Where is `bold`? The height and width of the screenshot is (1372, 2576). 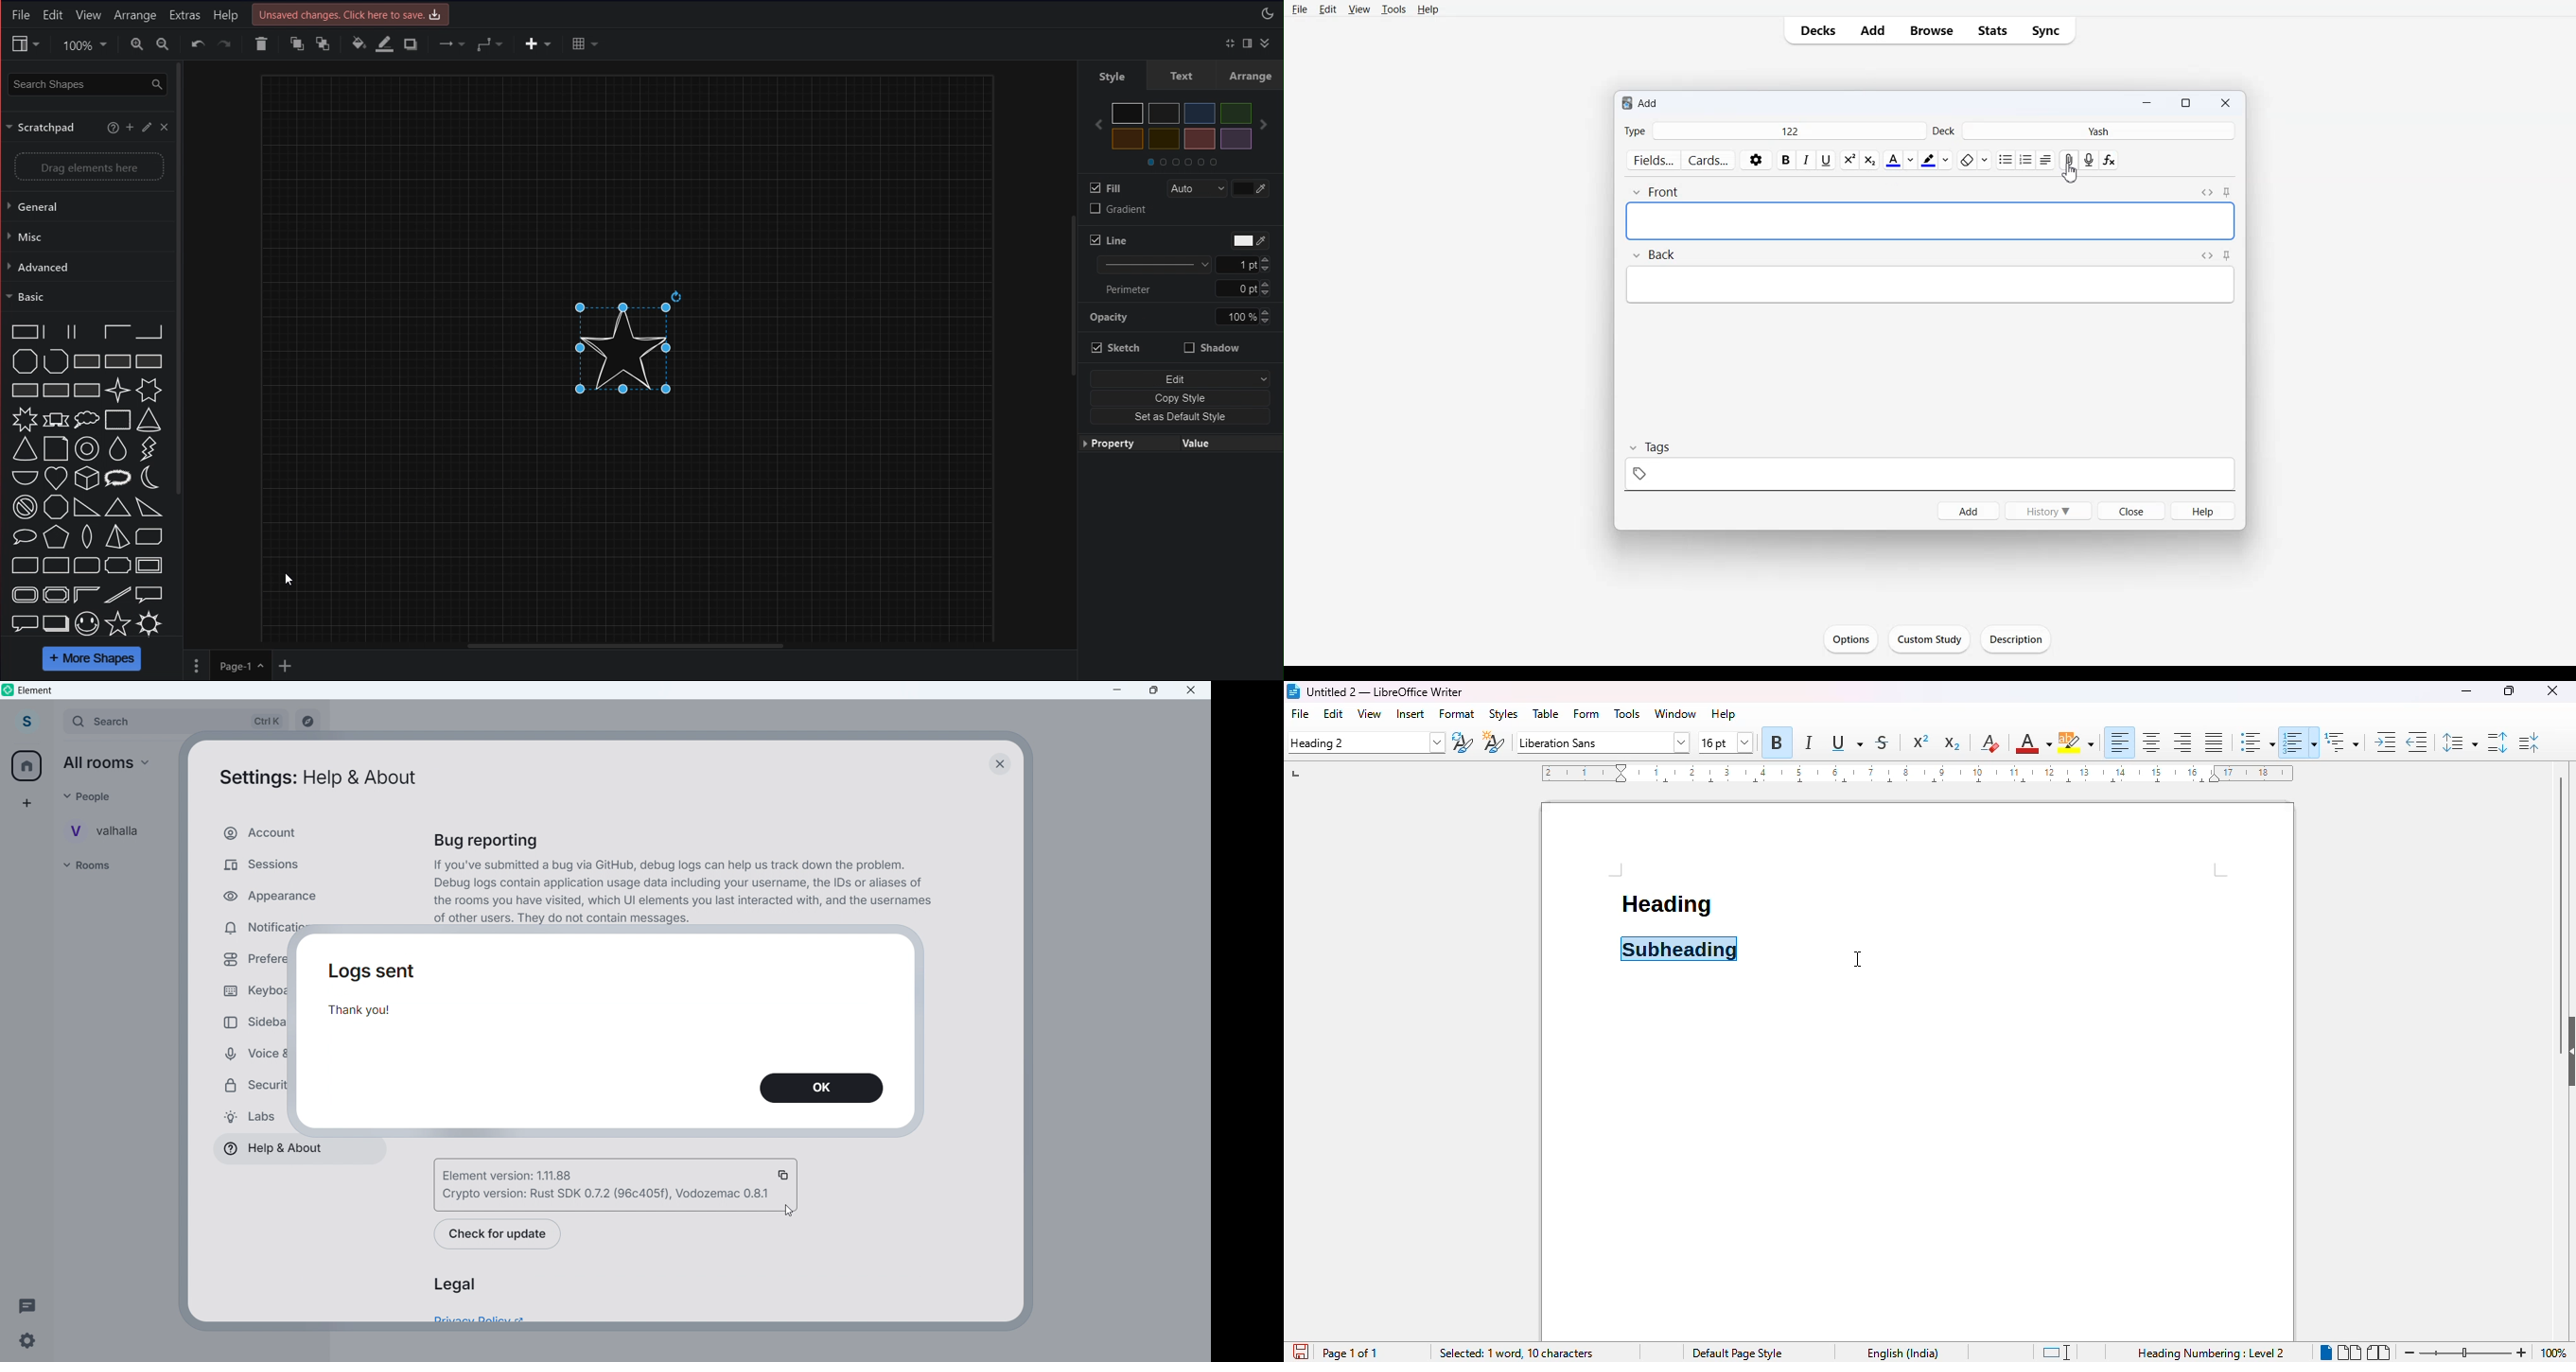
bold is located at coordinates (1777, 742).